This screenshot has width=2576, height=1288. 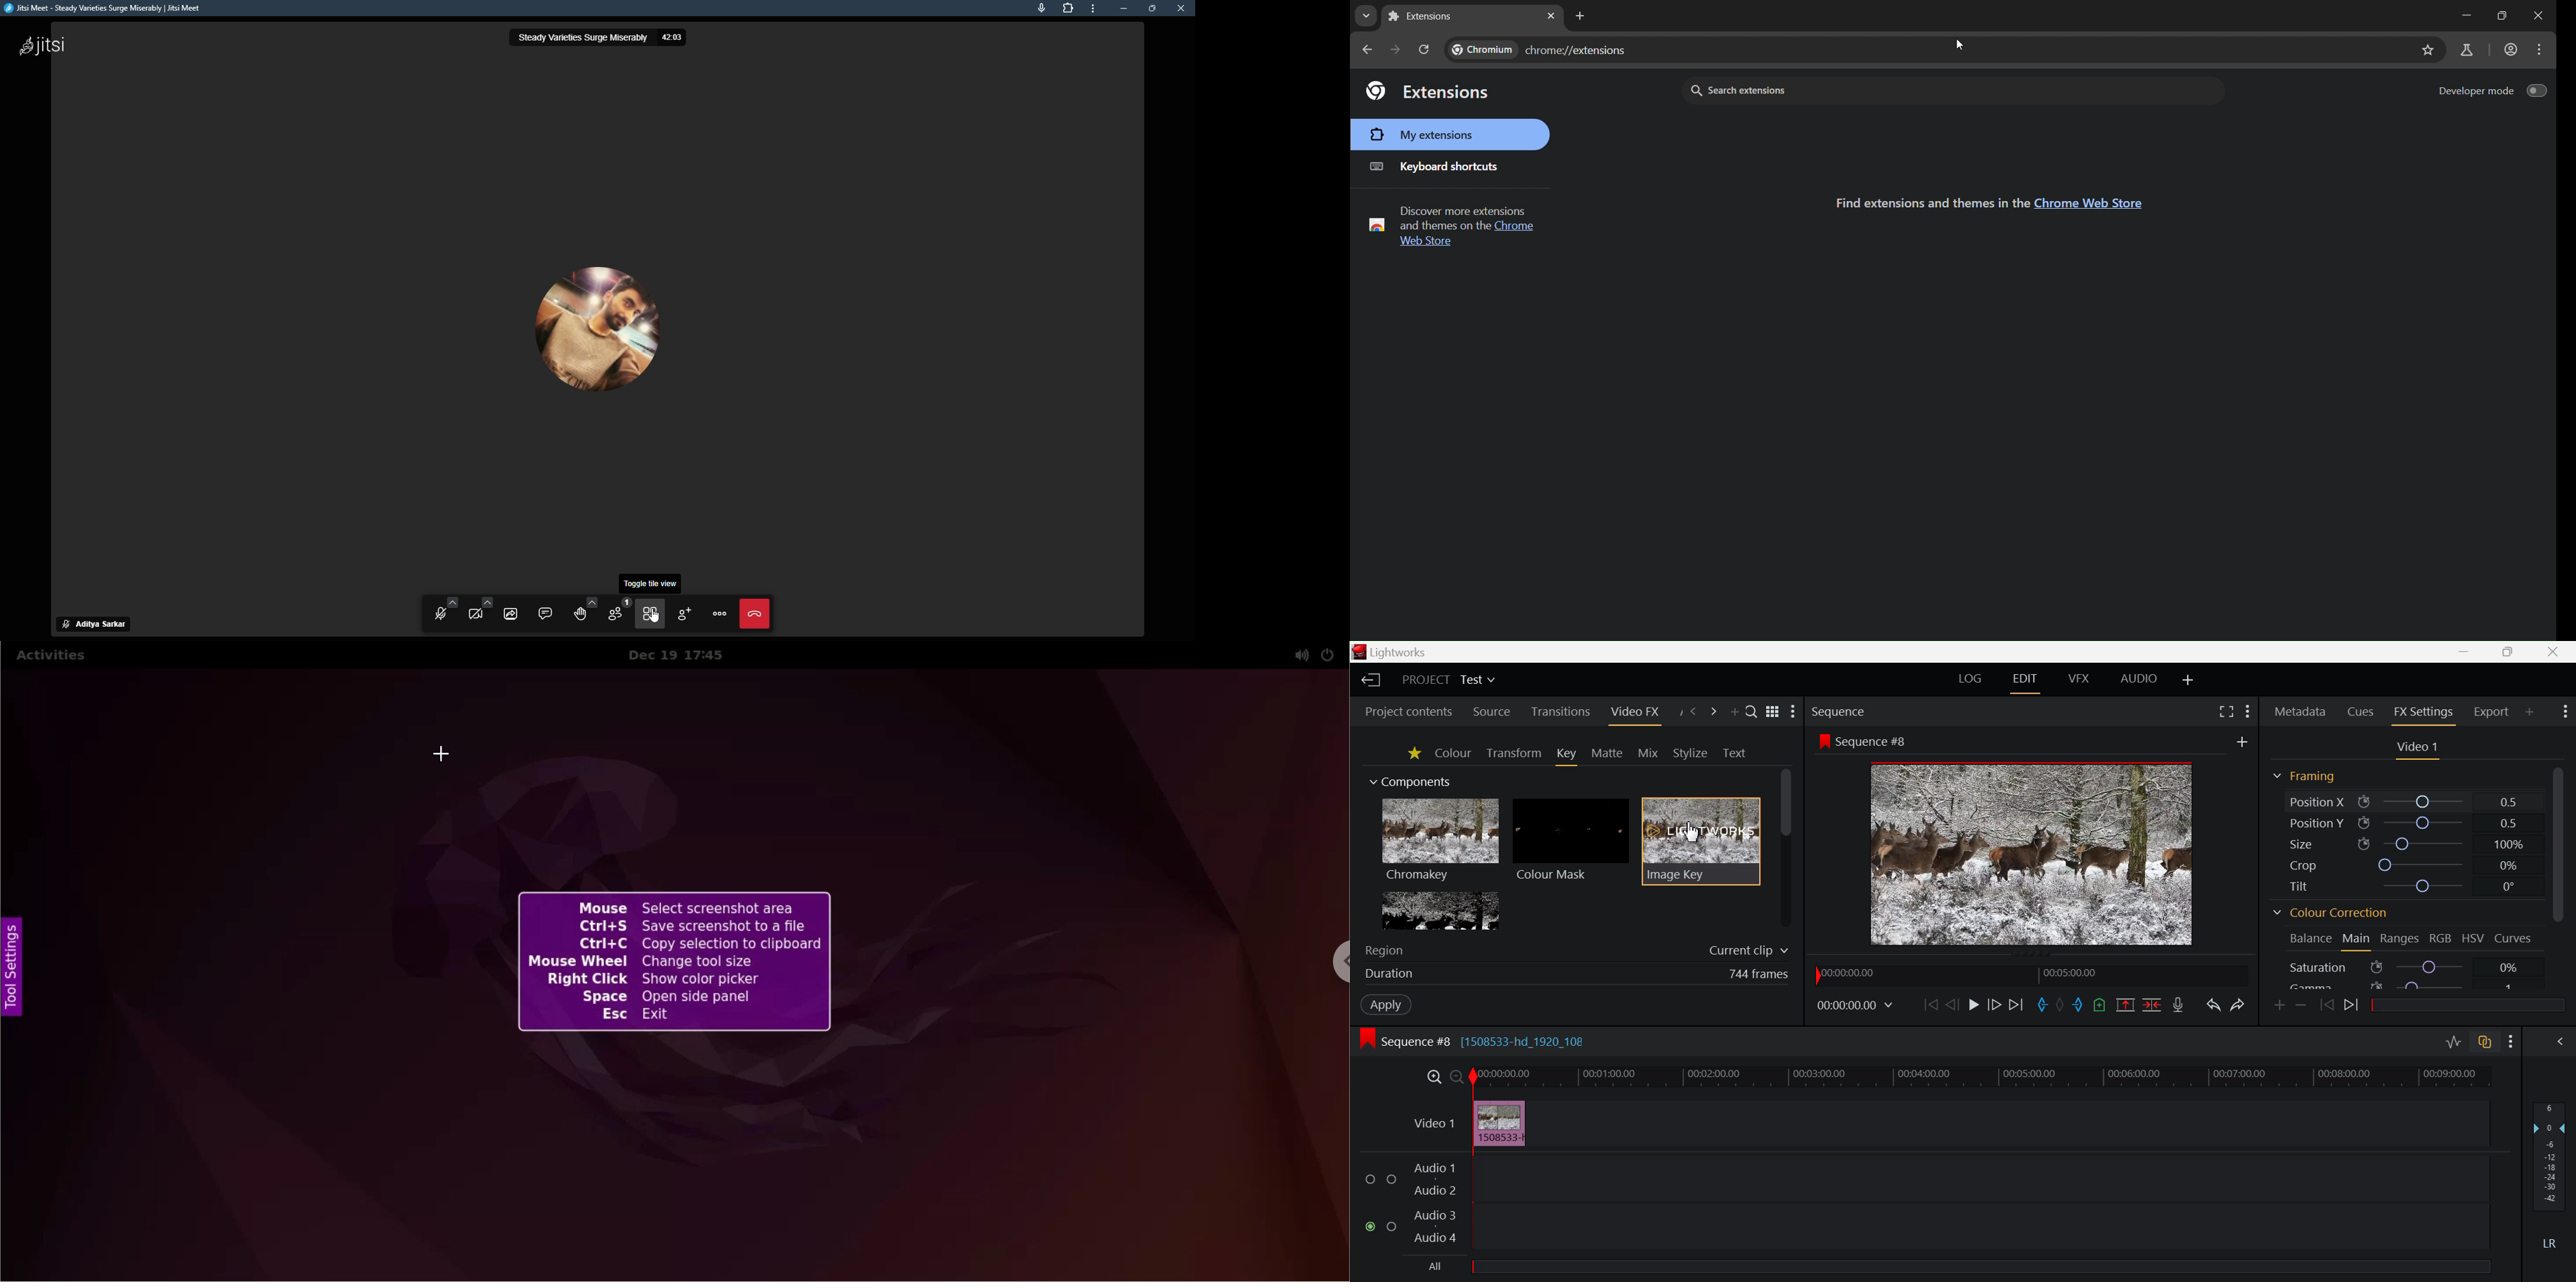 I want to click on 0%, so click(x=2511, y=969).